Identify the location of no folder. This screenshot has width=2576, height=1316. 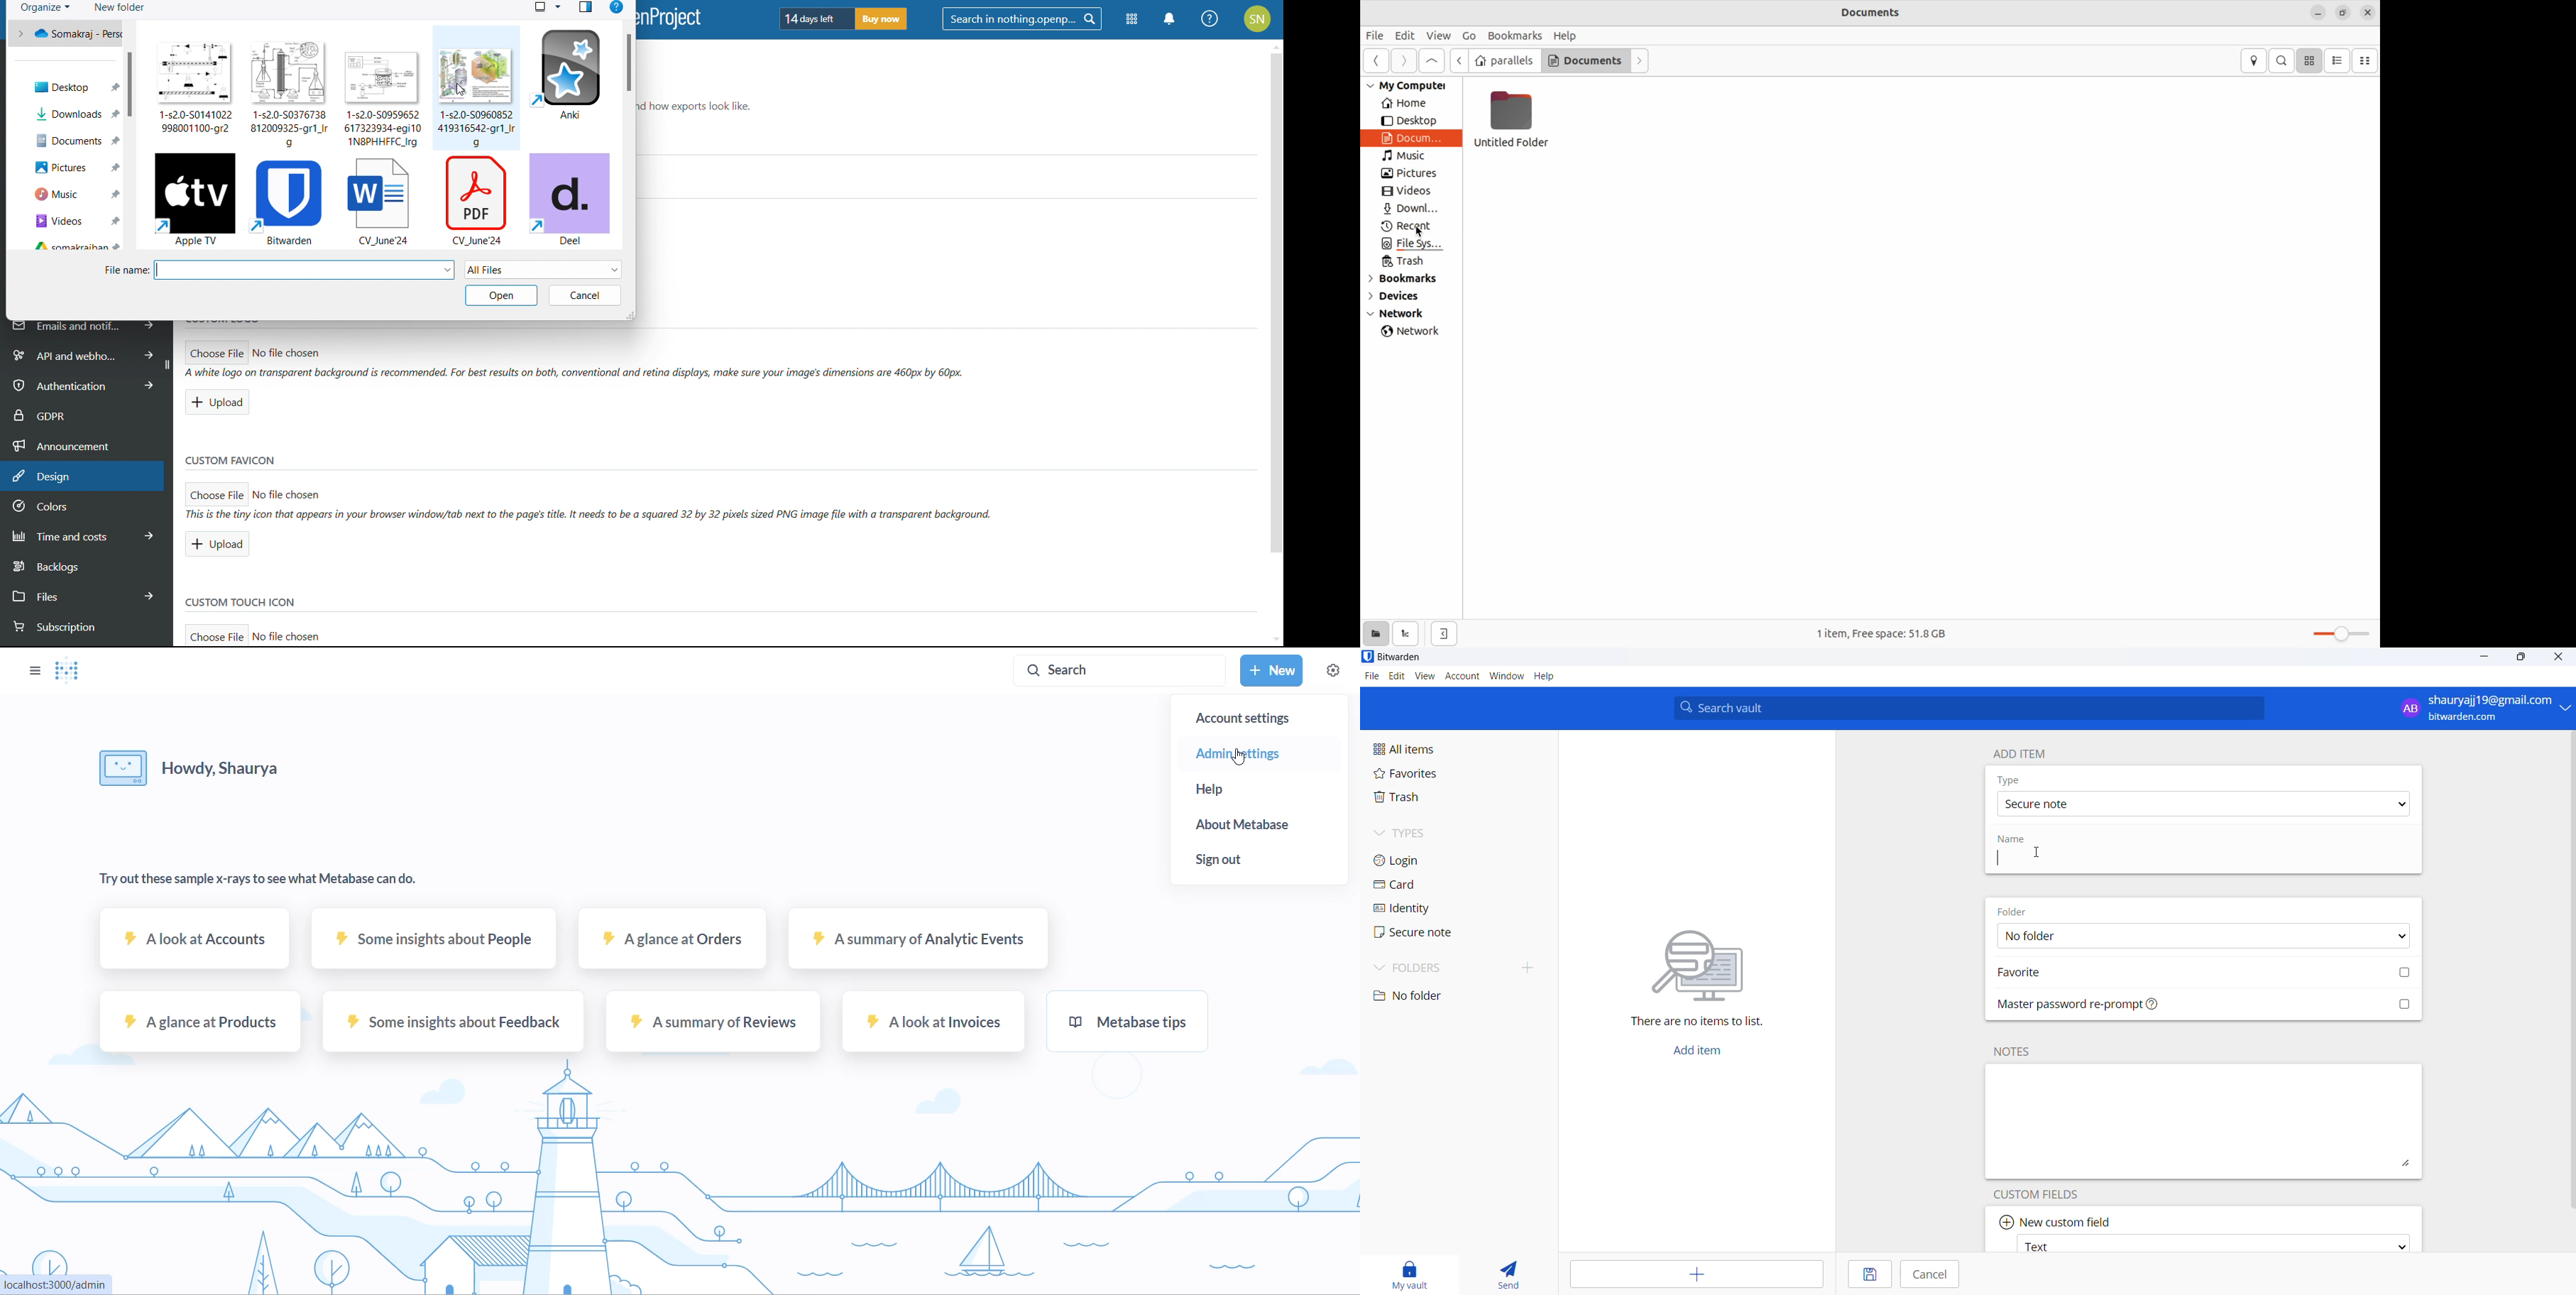
(1435, 997).